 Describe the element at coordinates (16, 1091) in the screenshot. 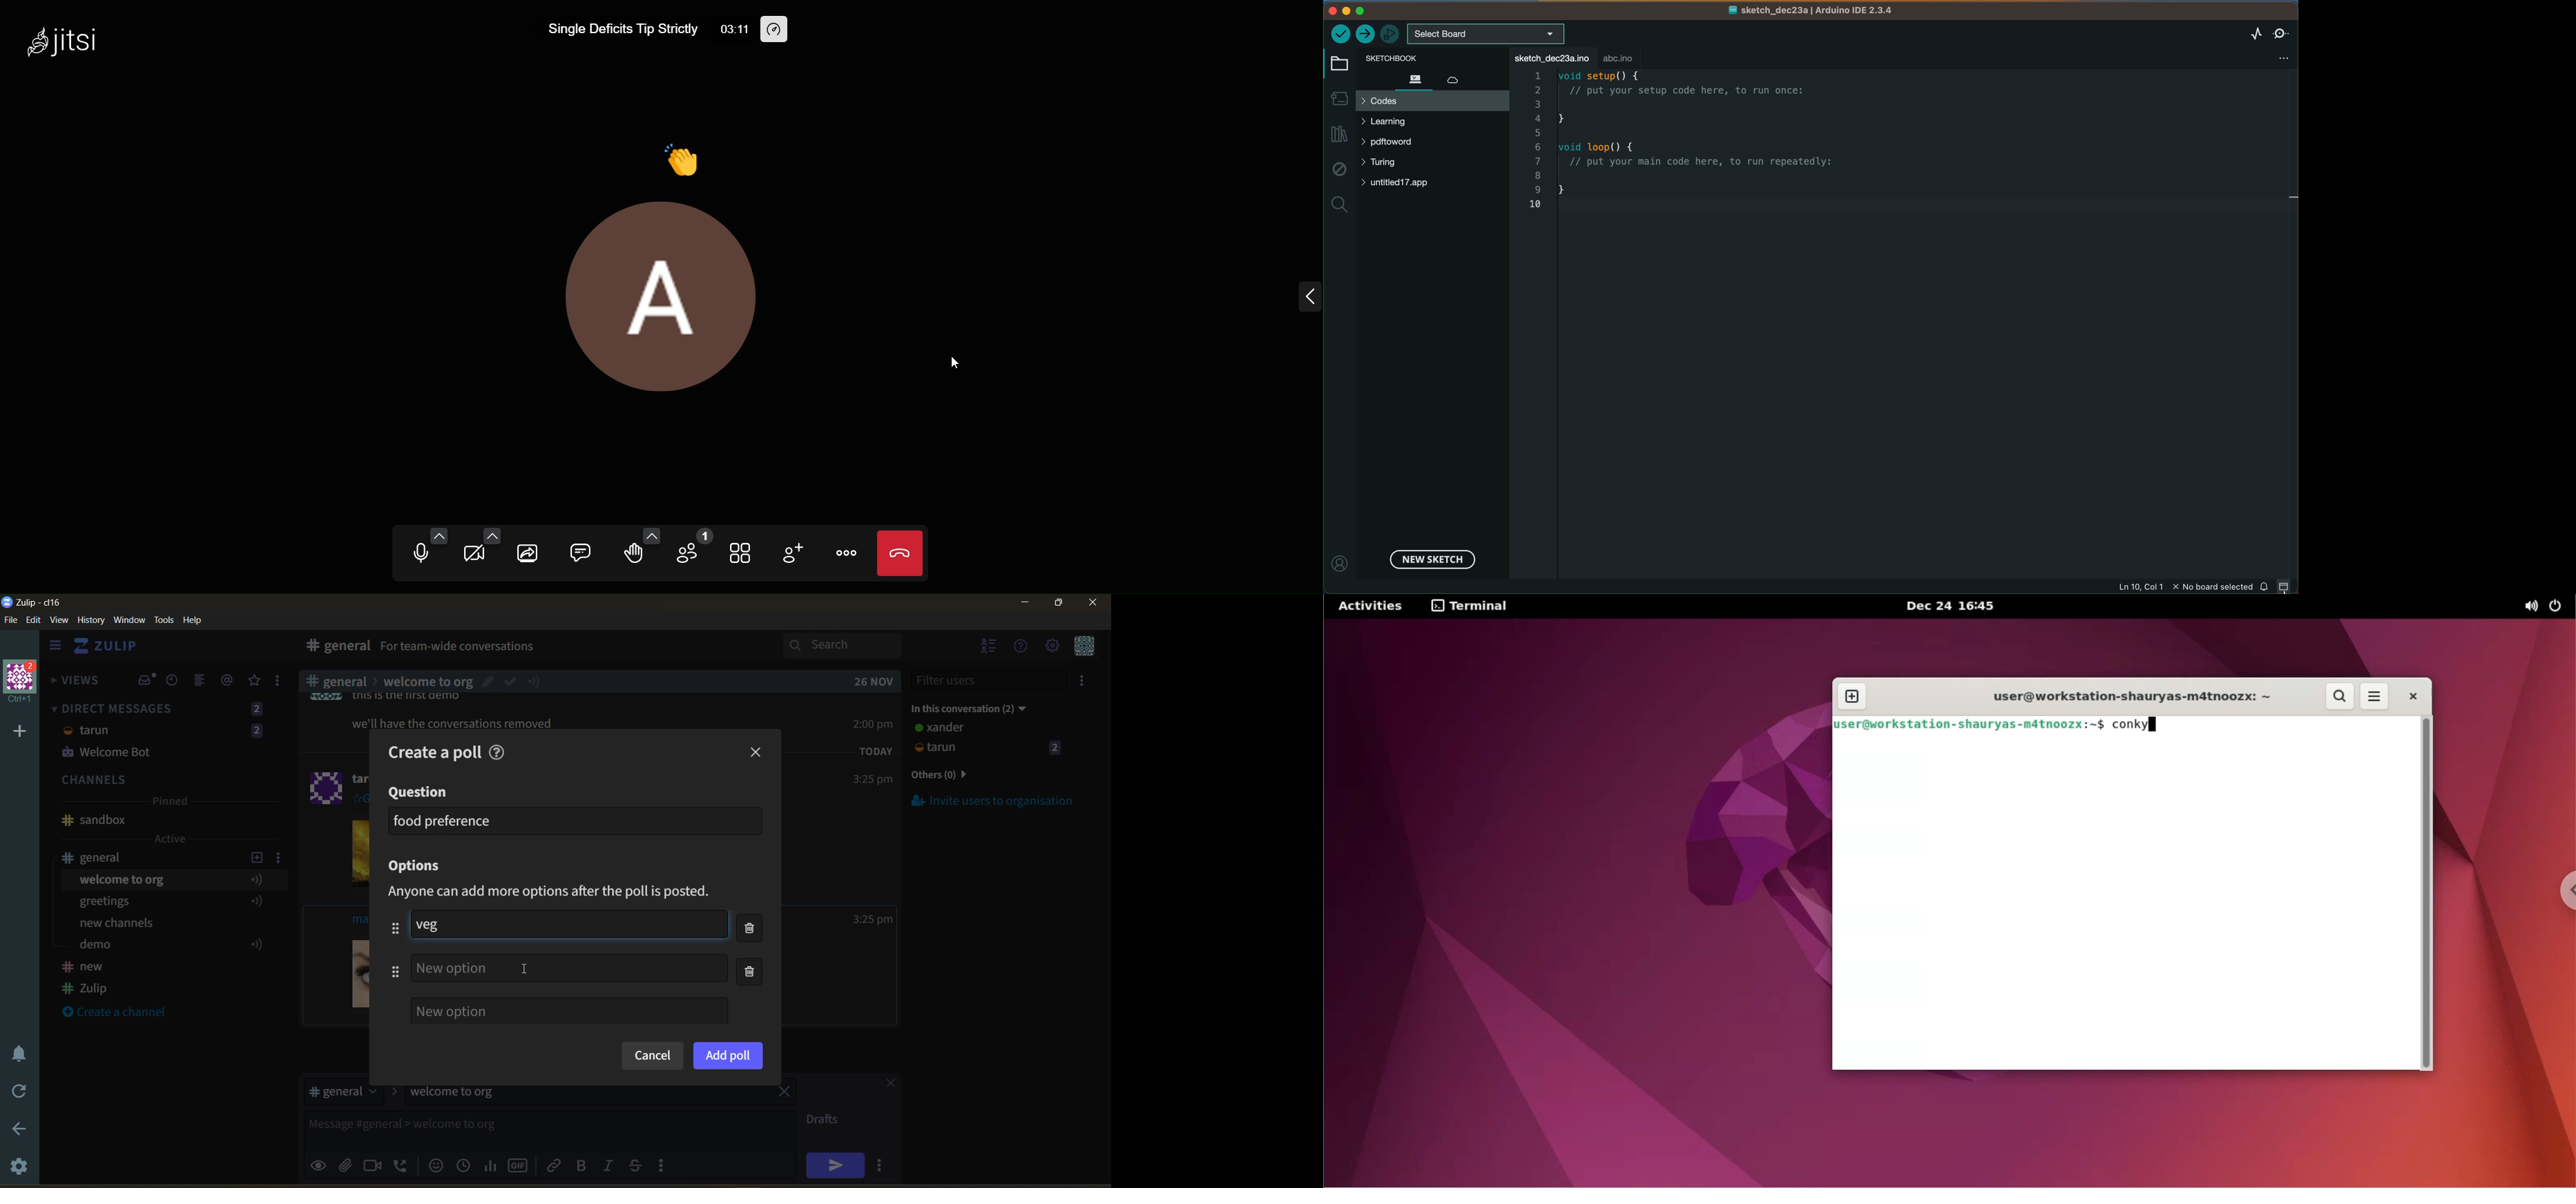

I see `reload` at that location.